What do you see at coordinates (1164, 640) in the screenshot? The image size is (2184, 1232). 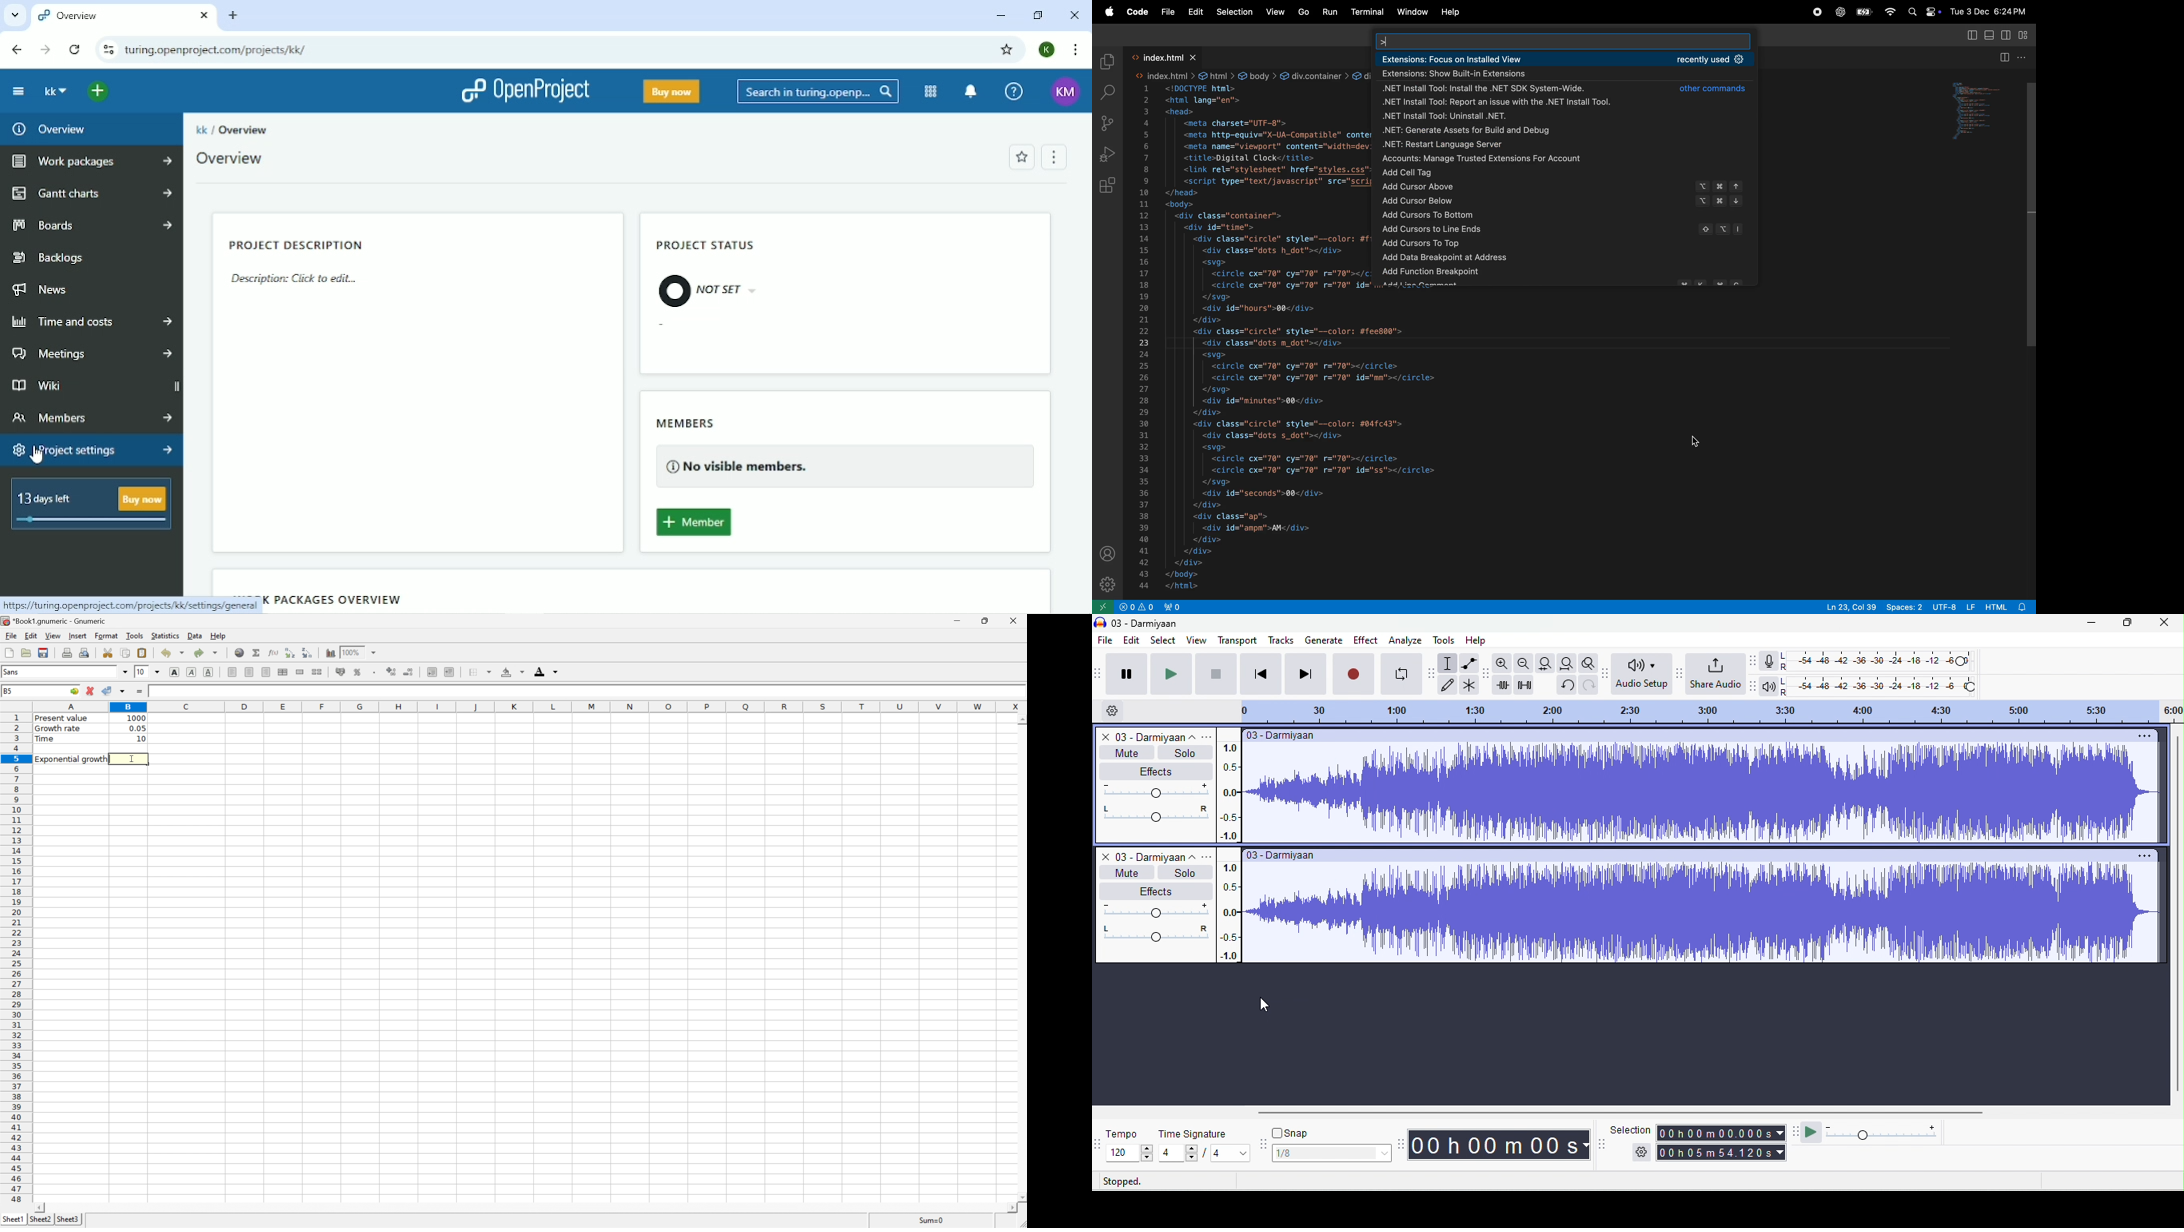 I see `select` at bounding box center [1164, 640].